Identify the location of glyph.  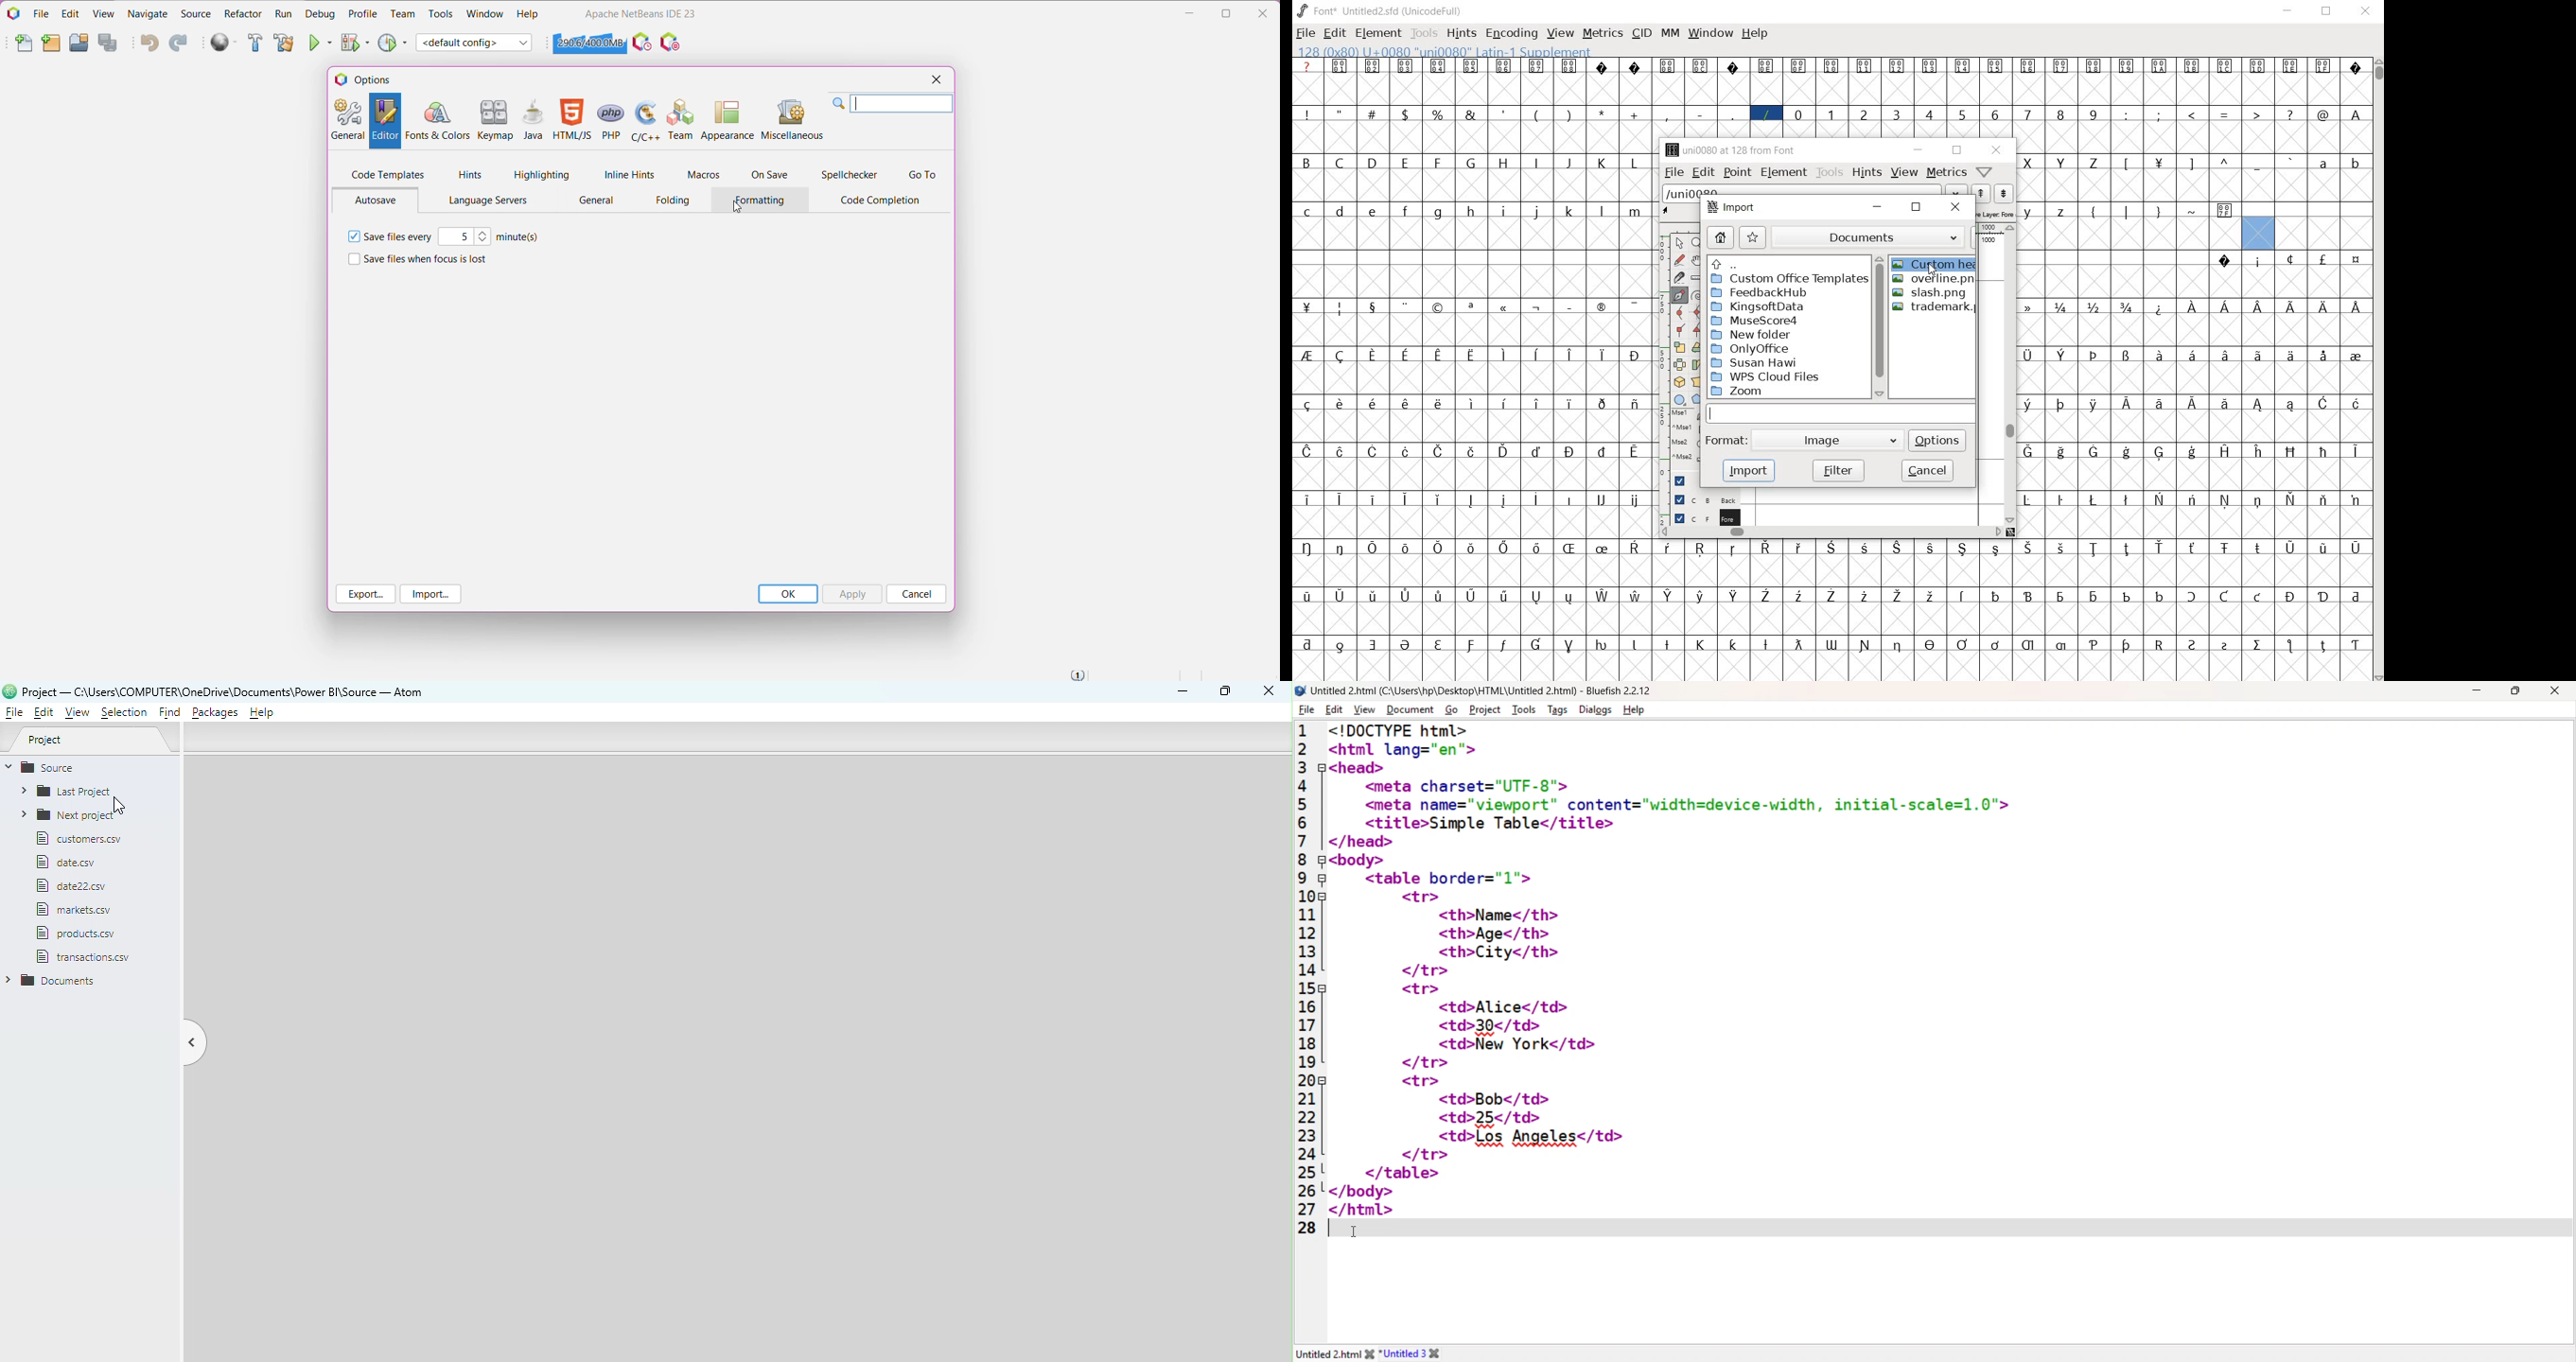
(1536, 355).